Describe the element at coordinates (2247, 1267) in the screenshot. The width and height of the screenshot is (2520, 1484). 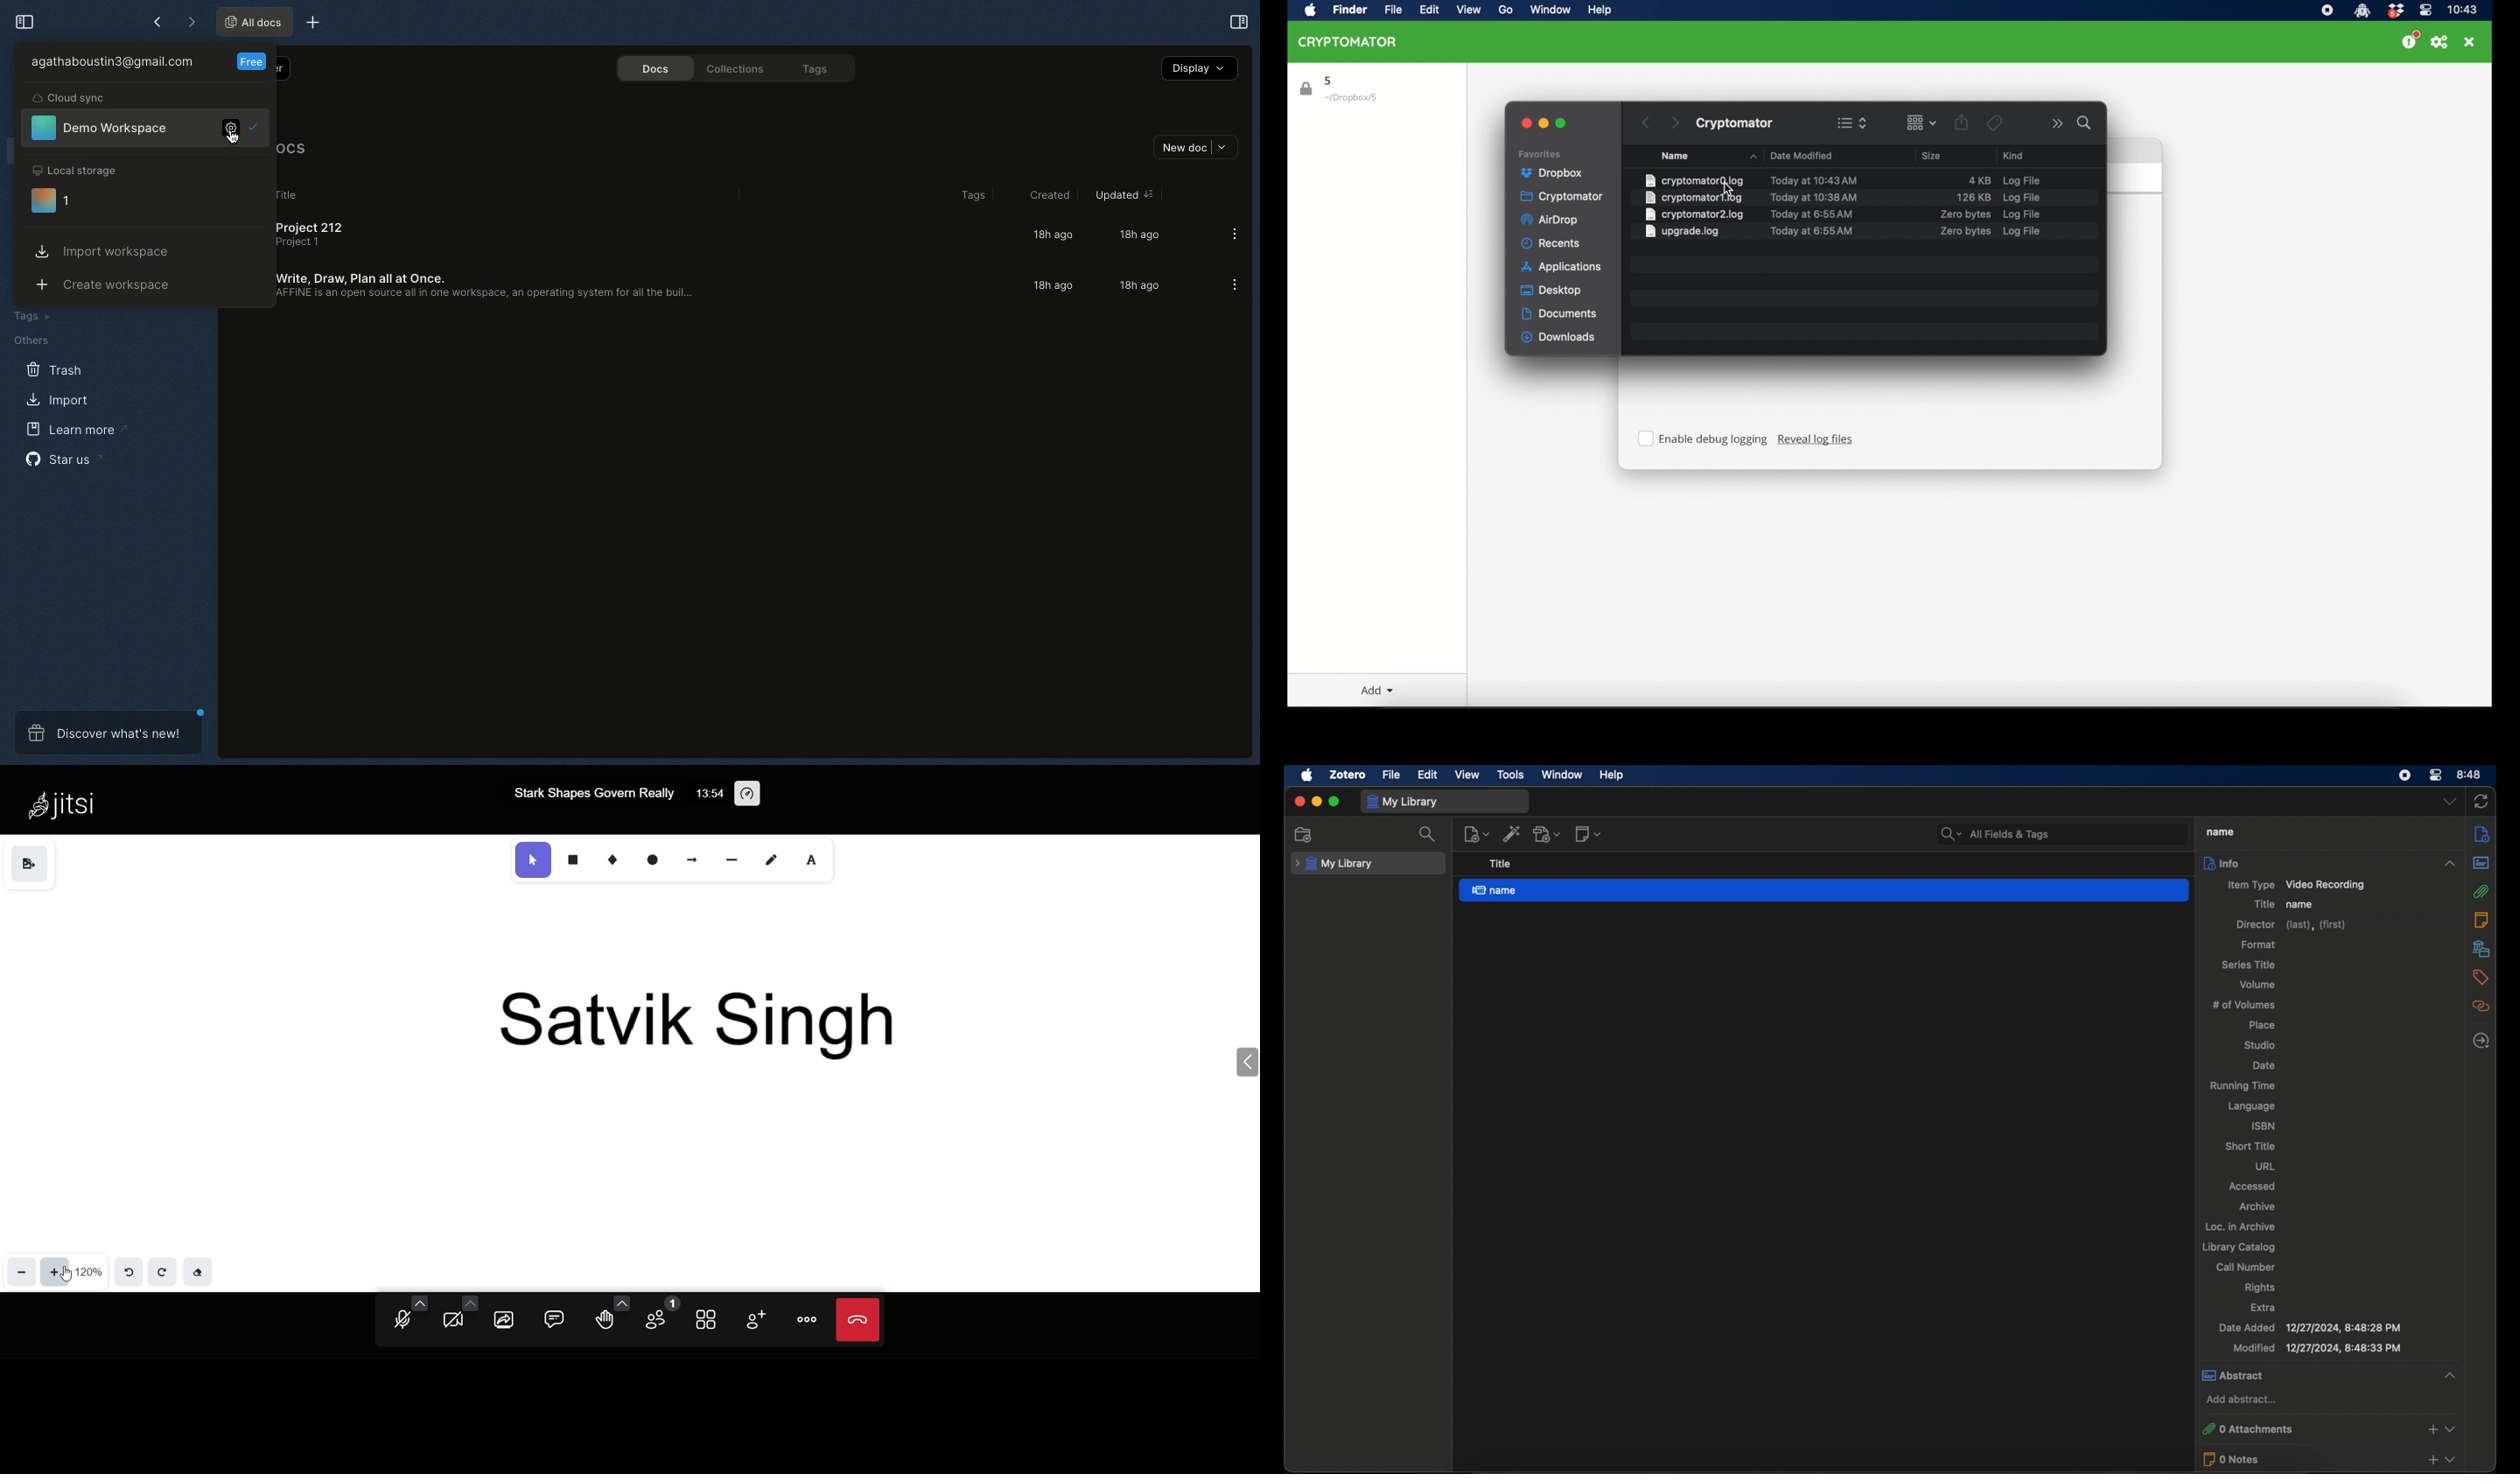
I see `call number` at that location.